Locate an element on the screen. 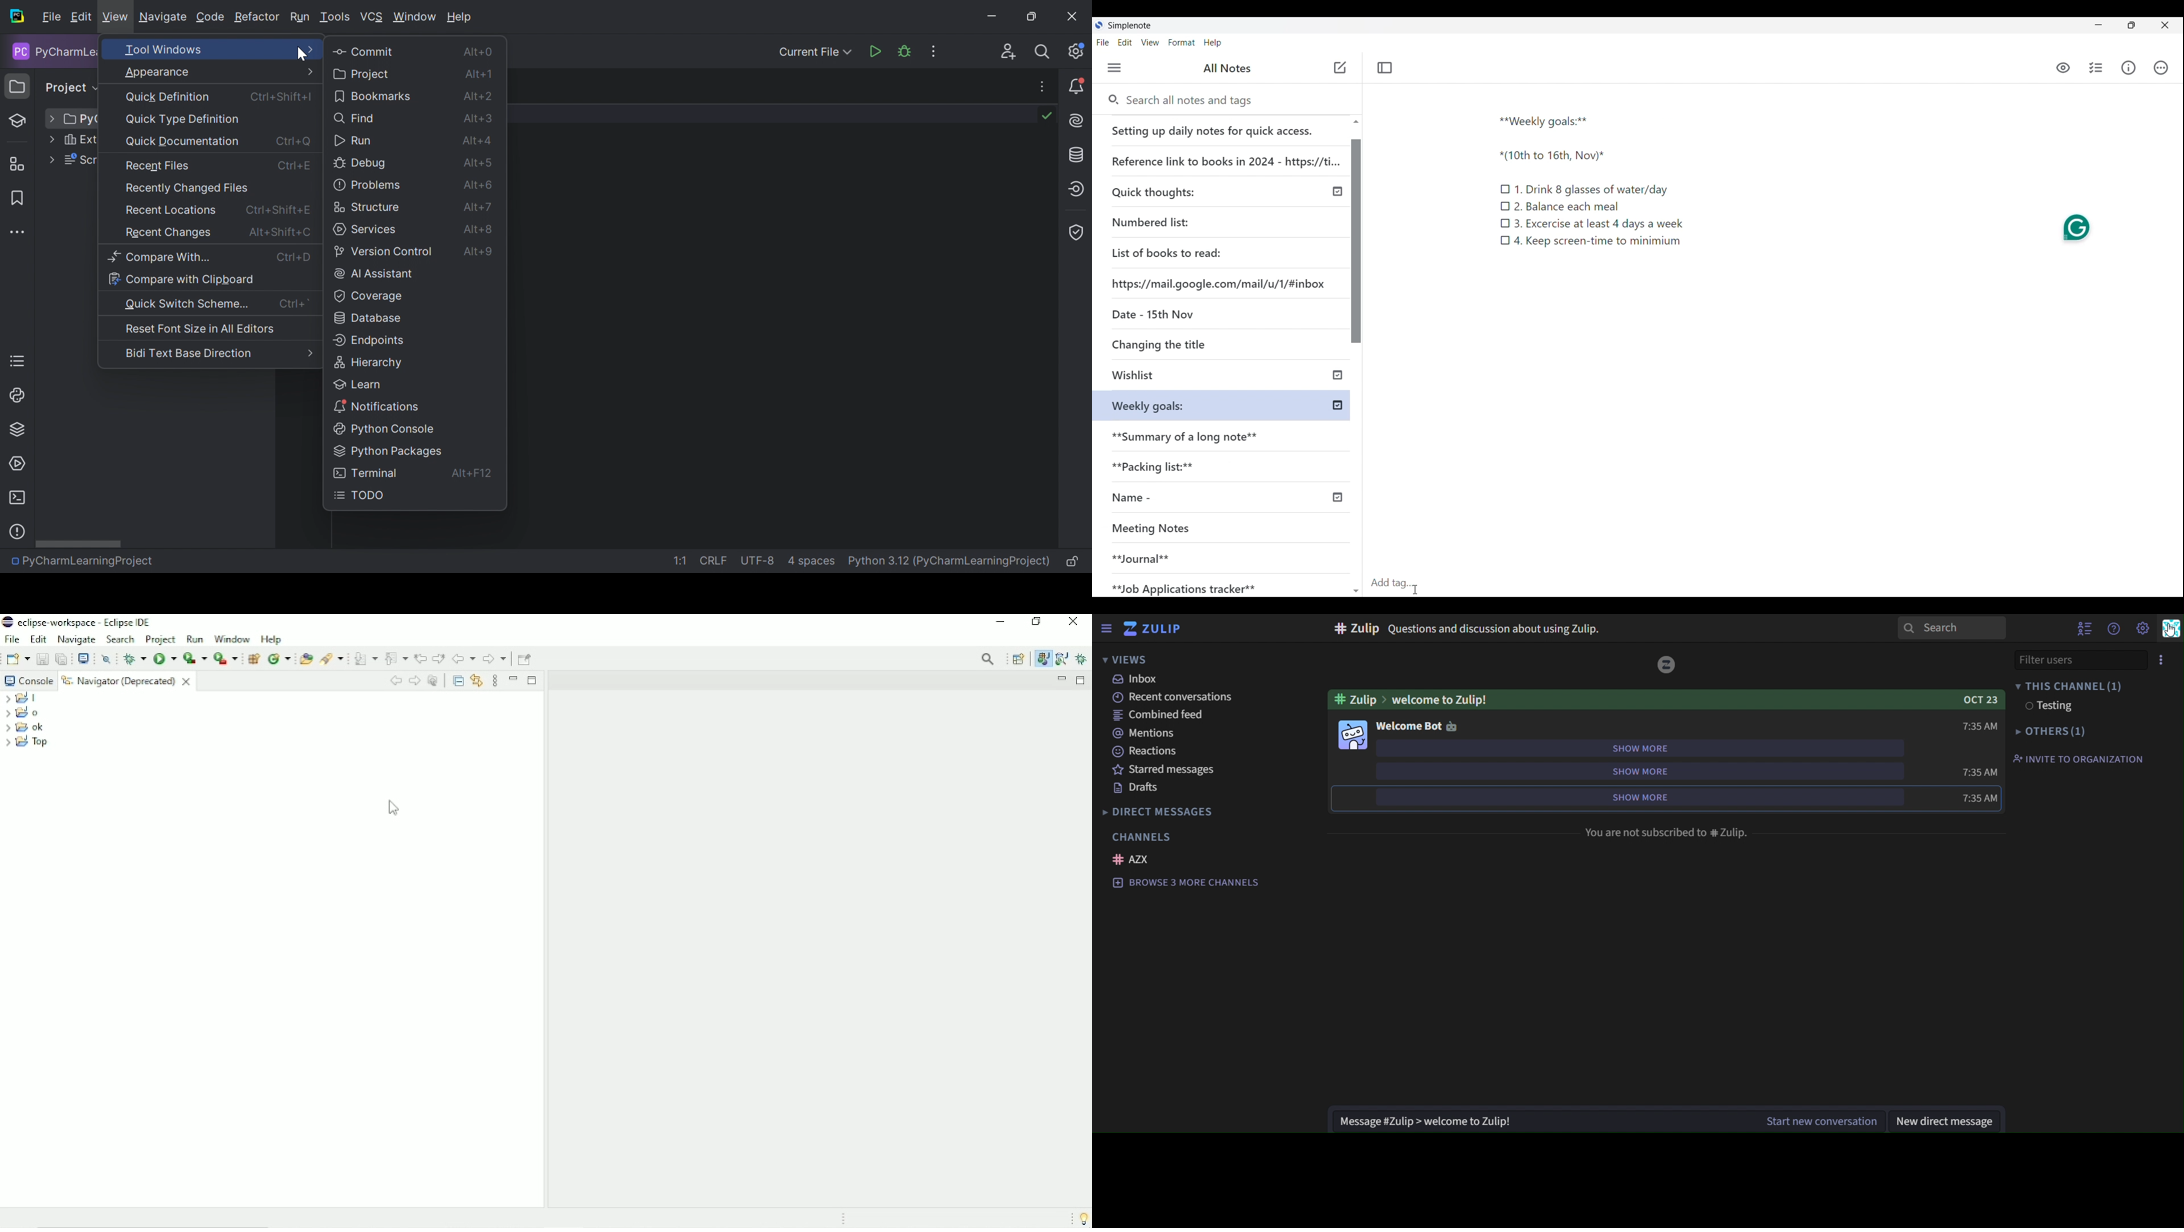 This screenshot has height=1232, width=2184. Wishlist is located at coordinates (1187, 376).